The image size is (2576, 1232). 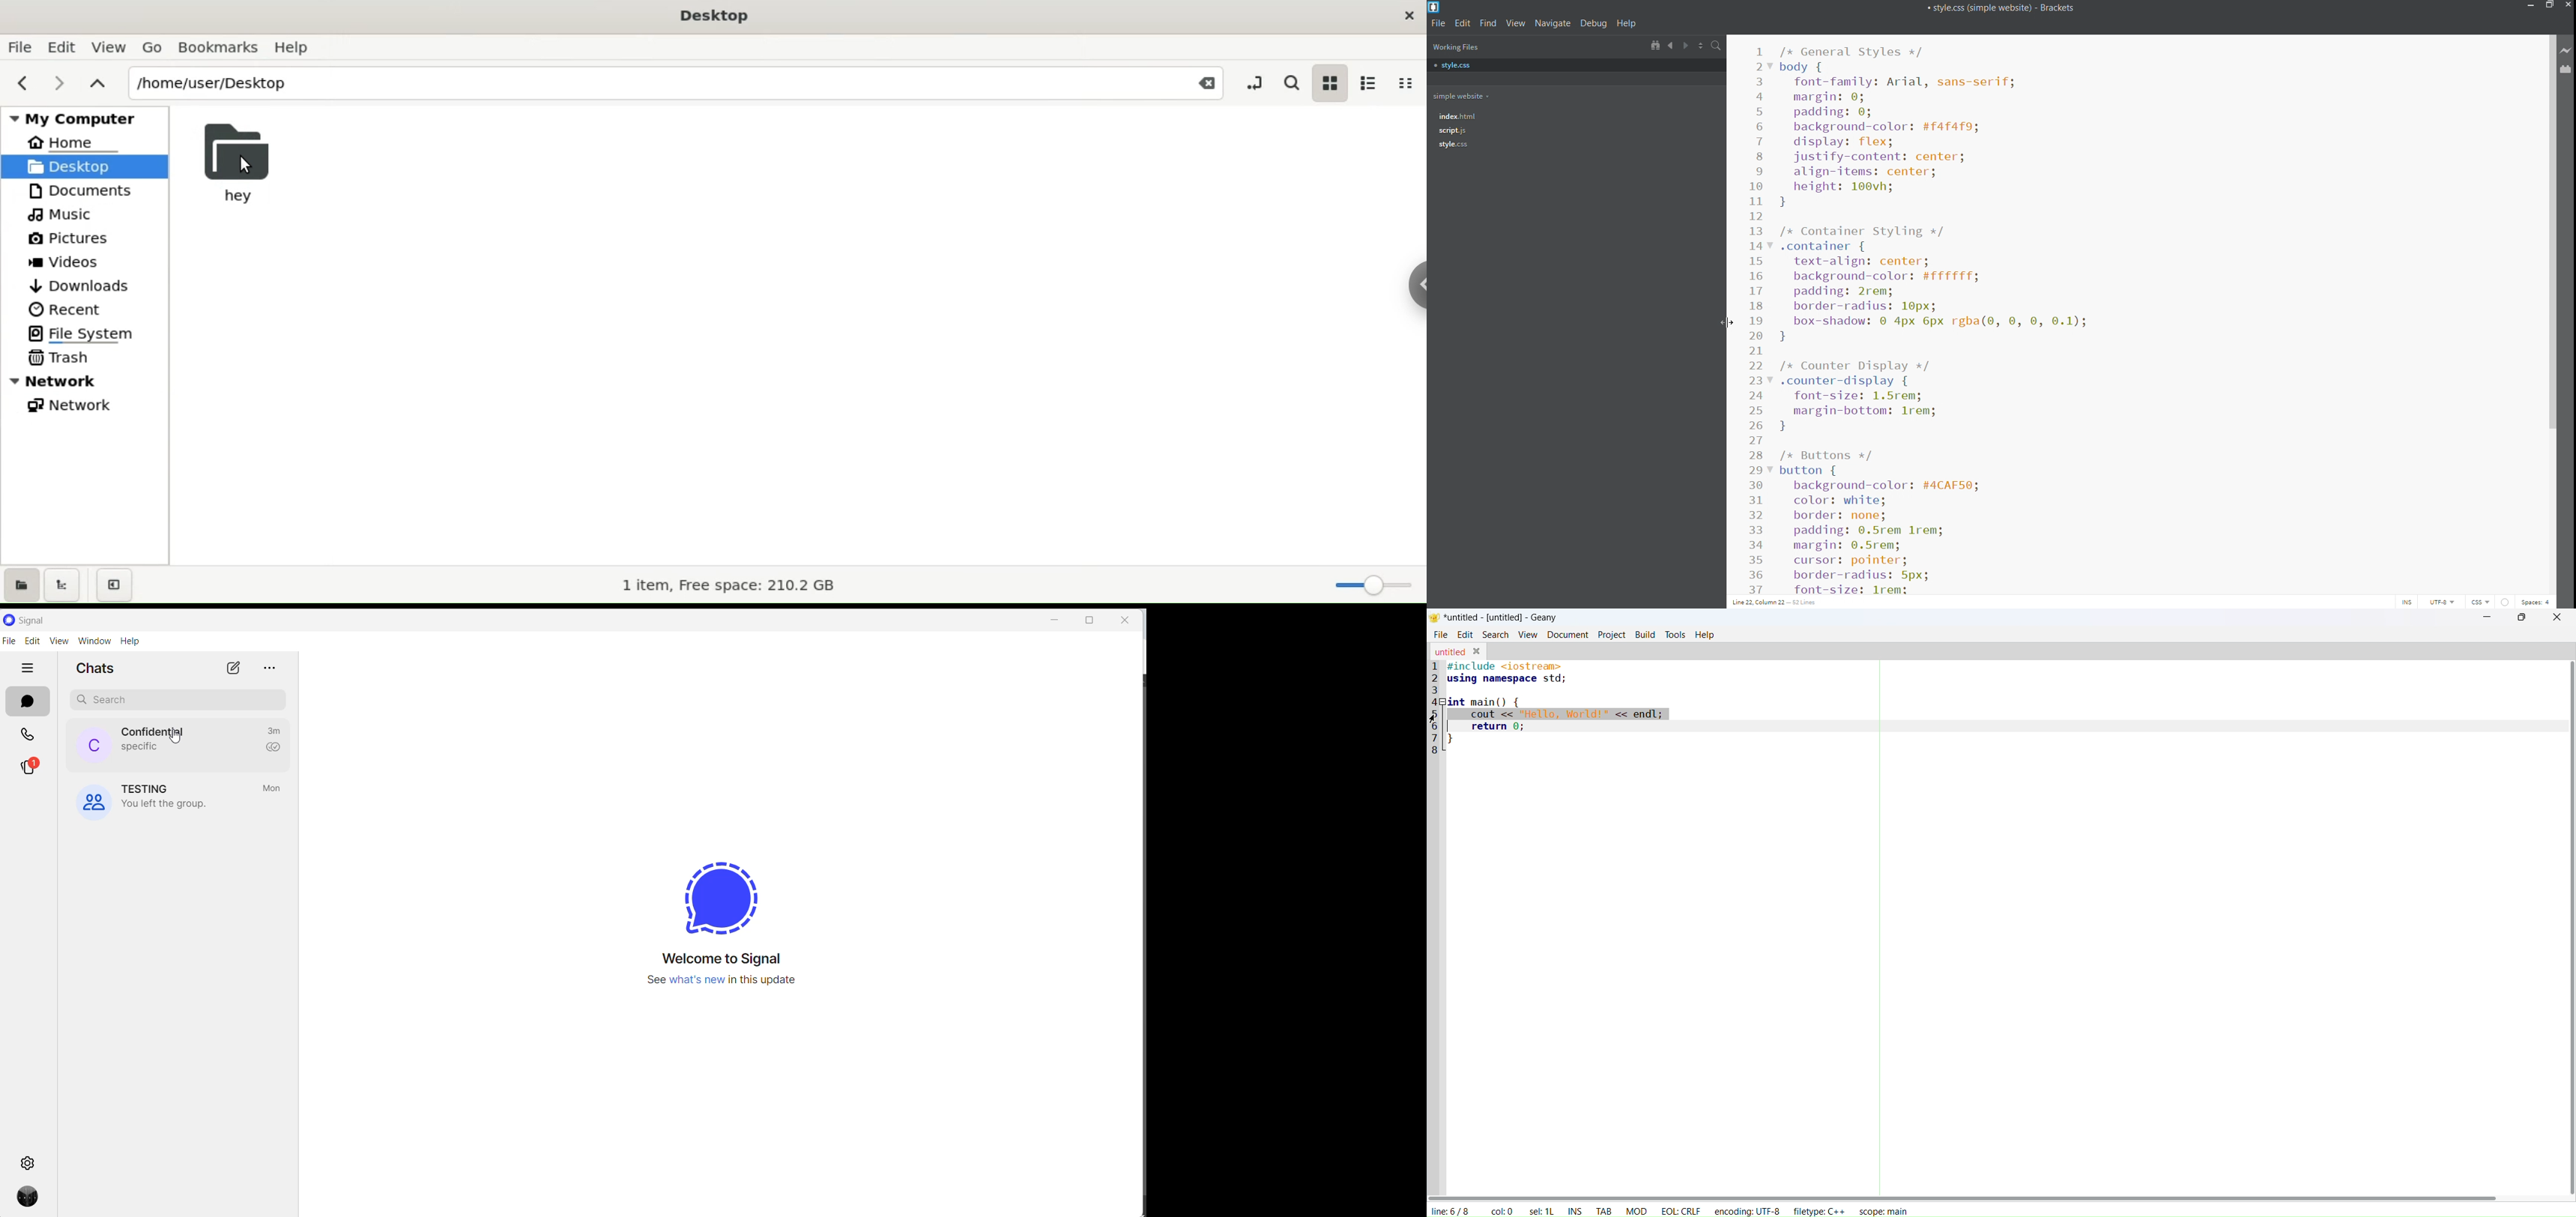 I want to click on last active time, so click(x=275, y=729).